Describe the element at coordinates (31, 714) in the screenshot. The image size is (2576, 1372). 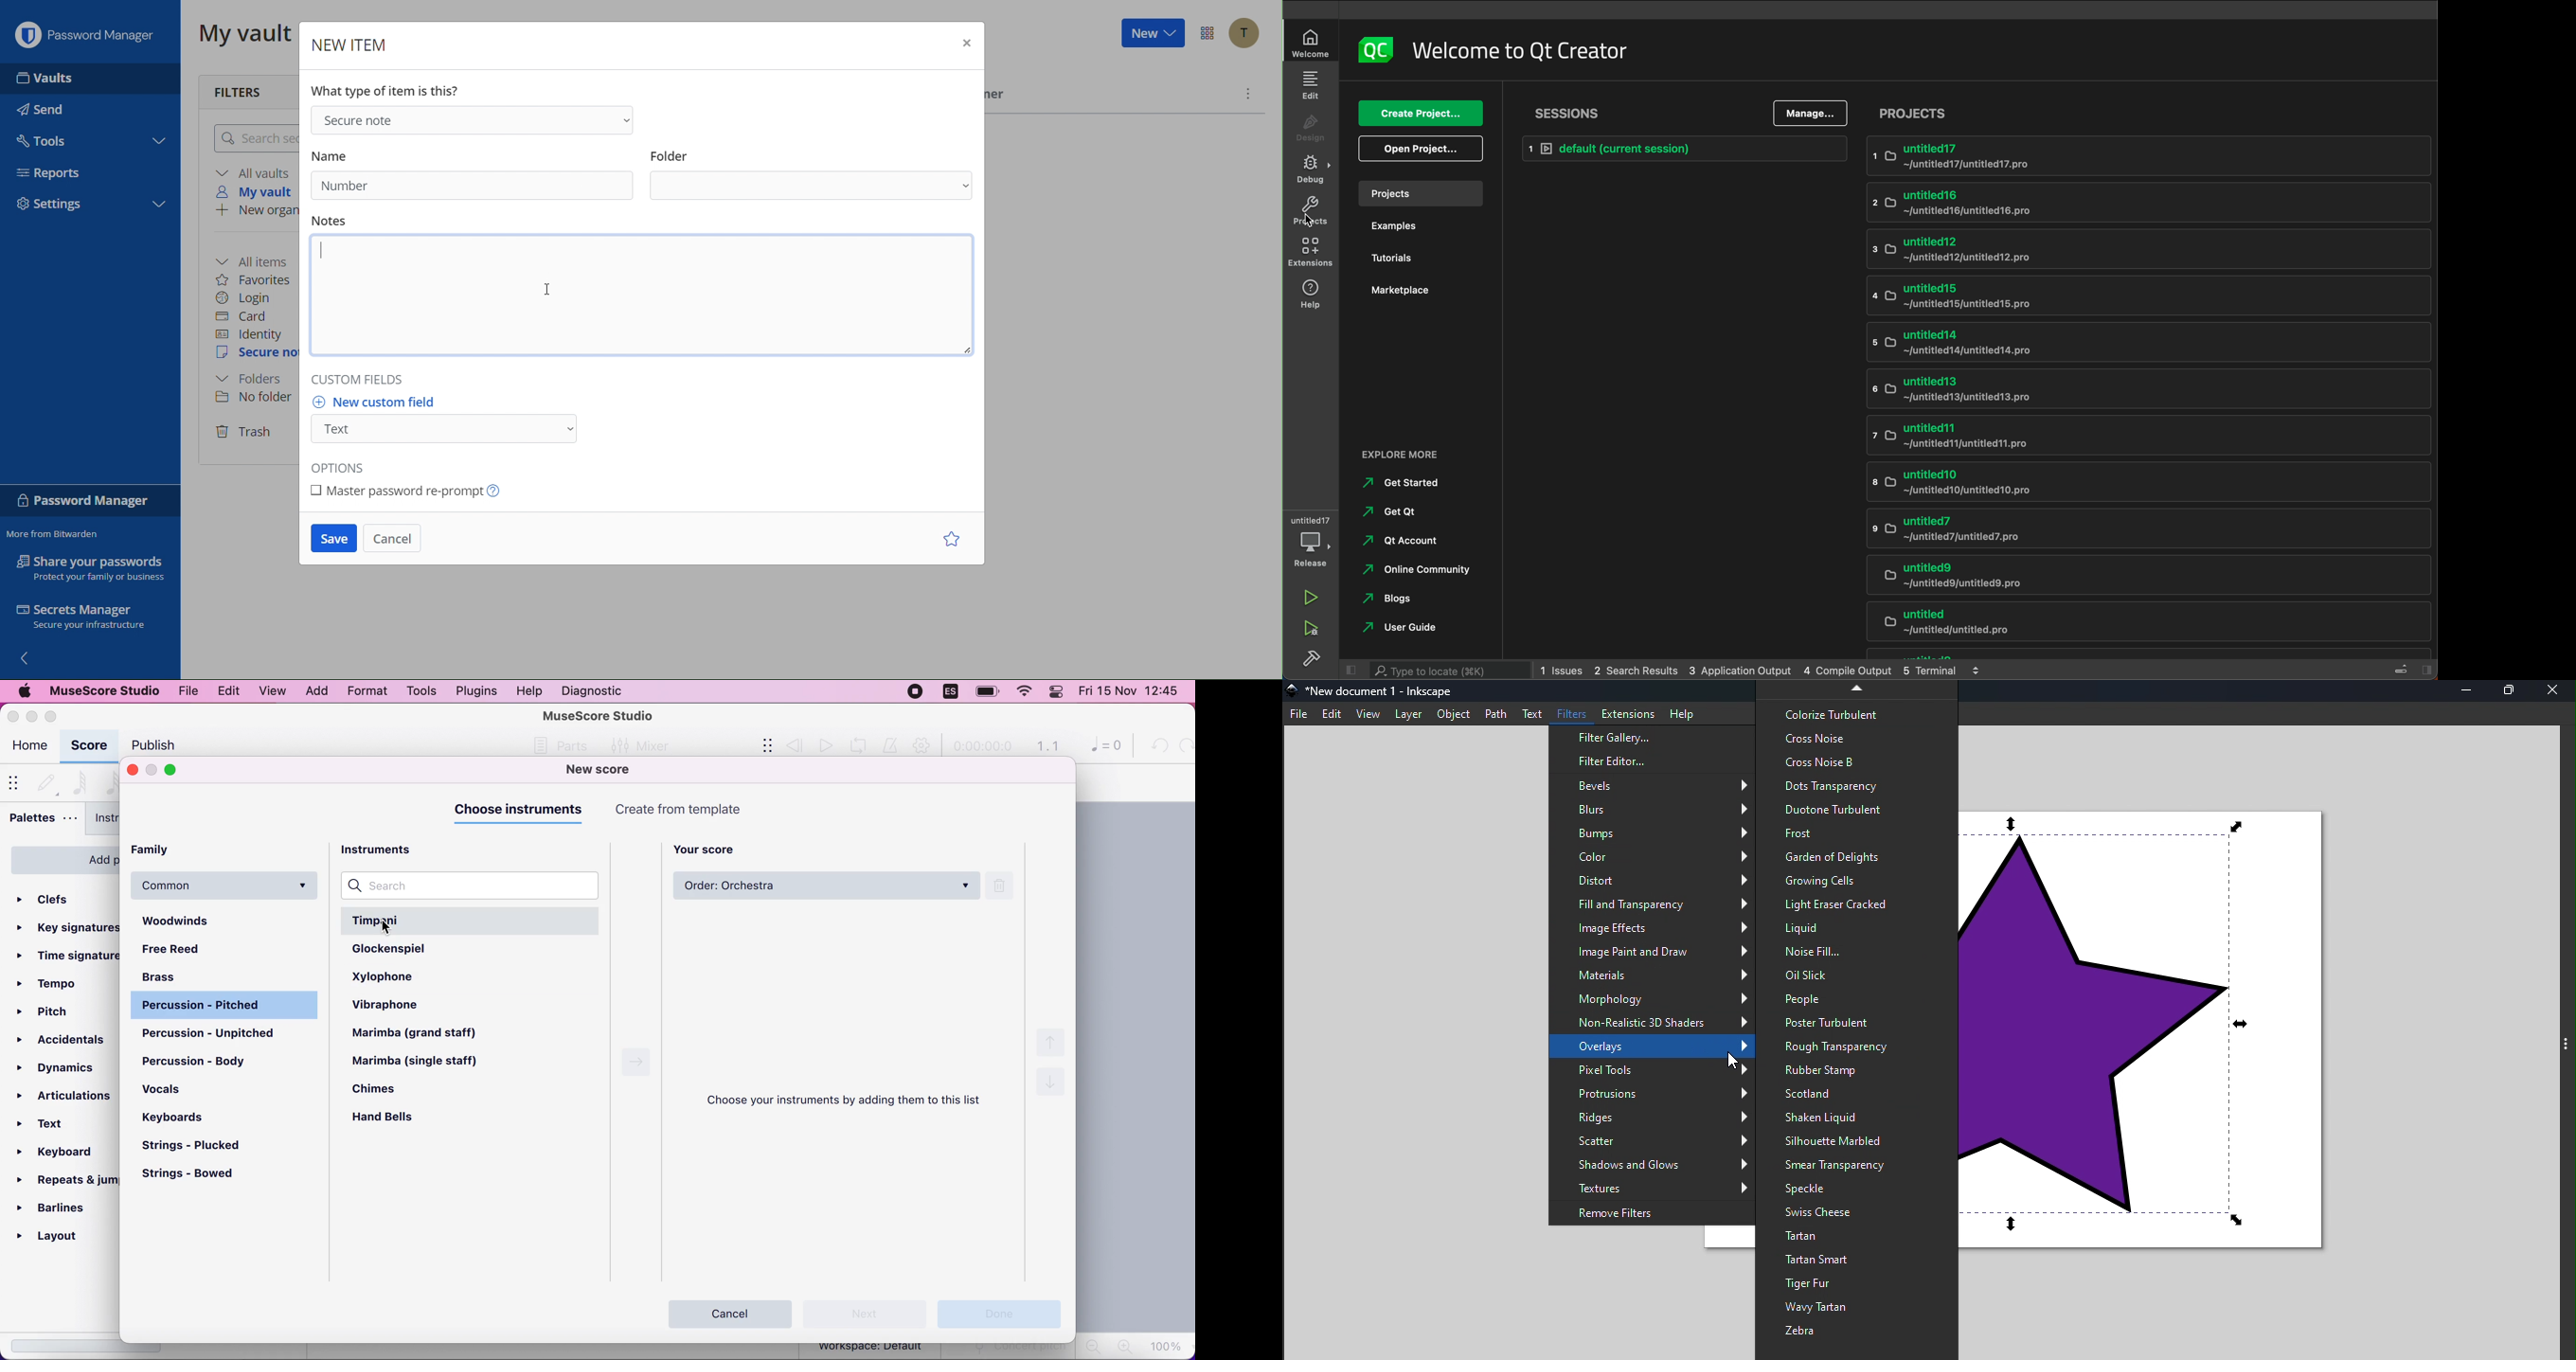
I see `minimize` at that location.